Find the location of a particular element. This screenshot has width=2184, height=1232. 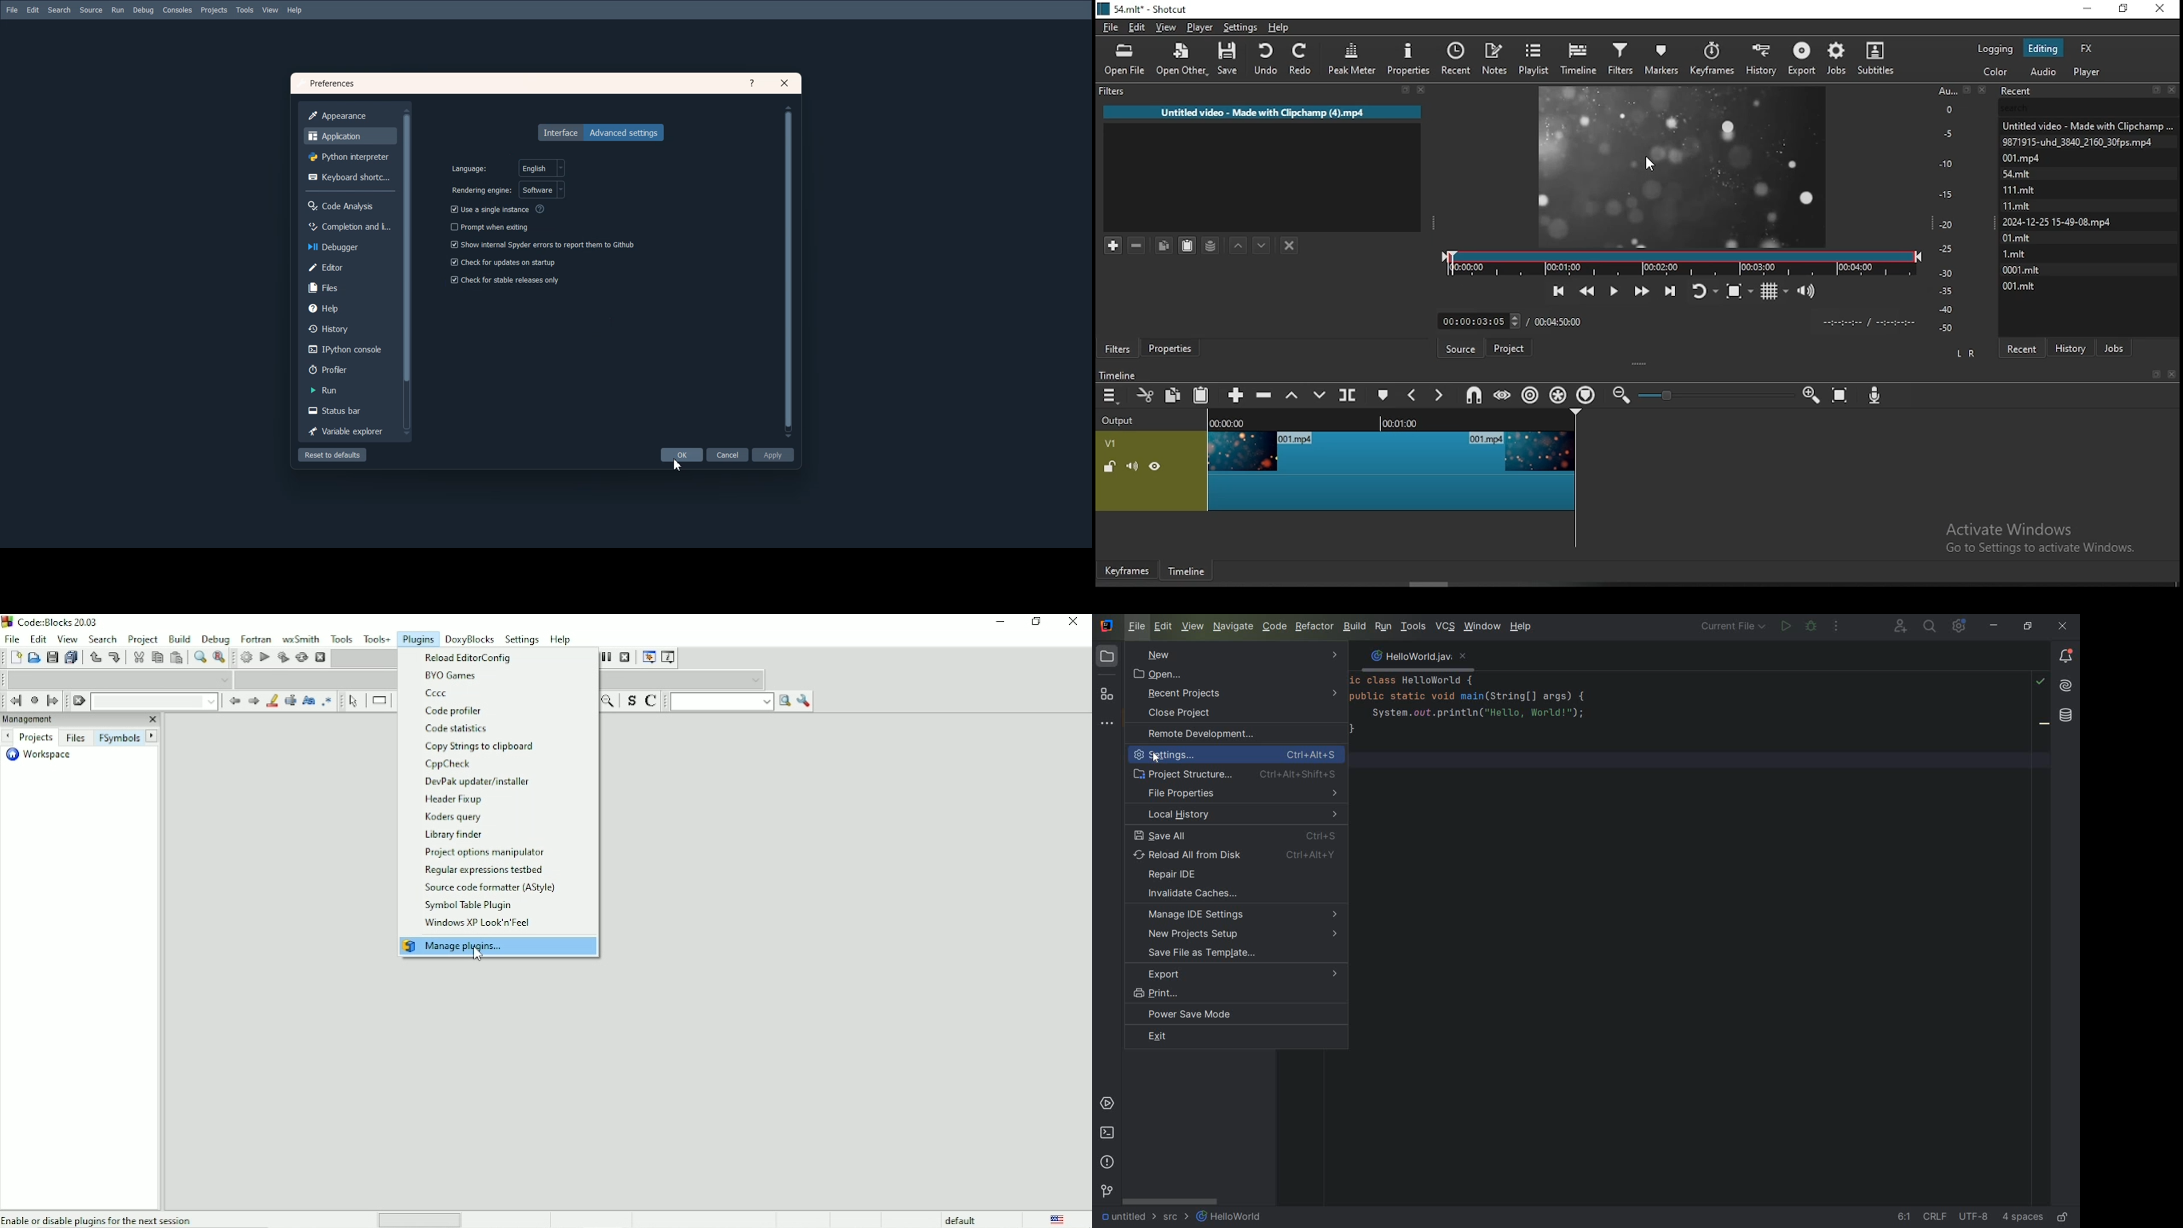

Vertical scroll bar is located at coordinates (407, 271).